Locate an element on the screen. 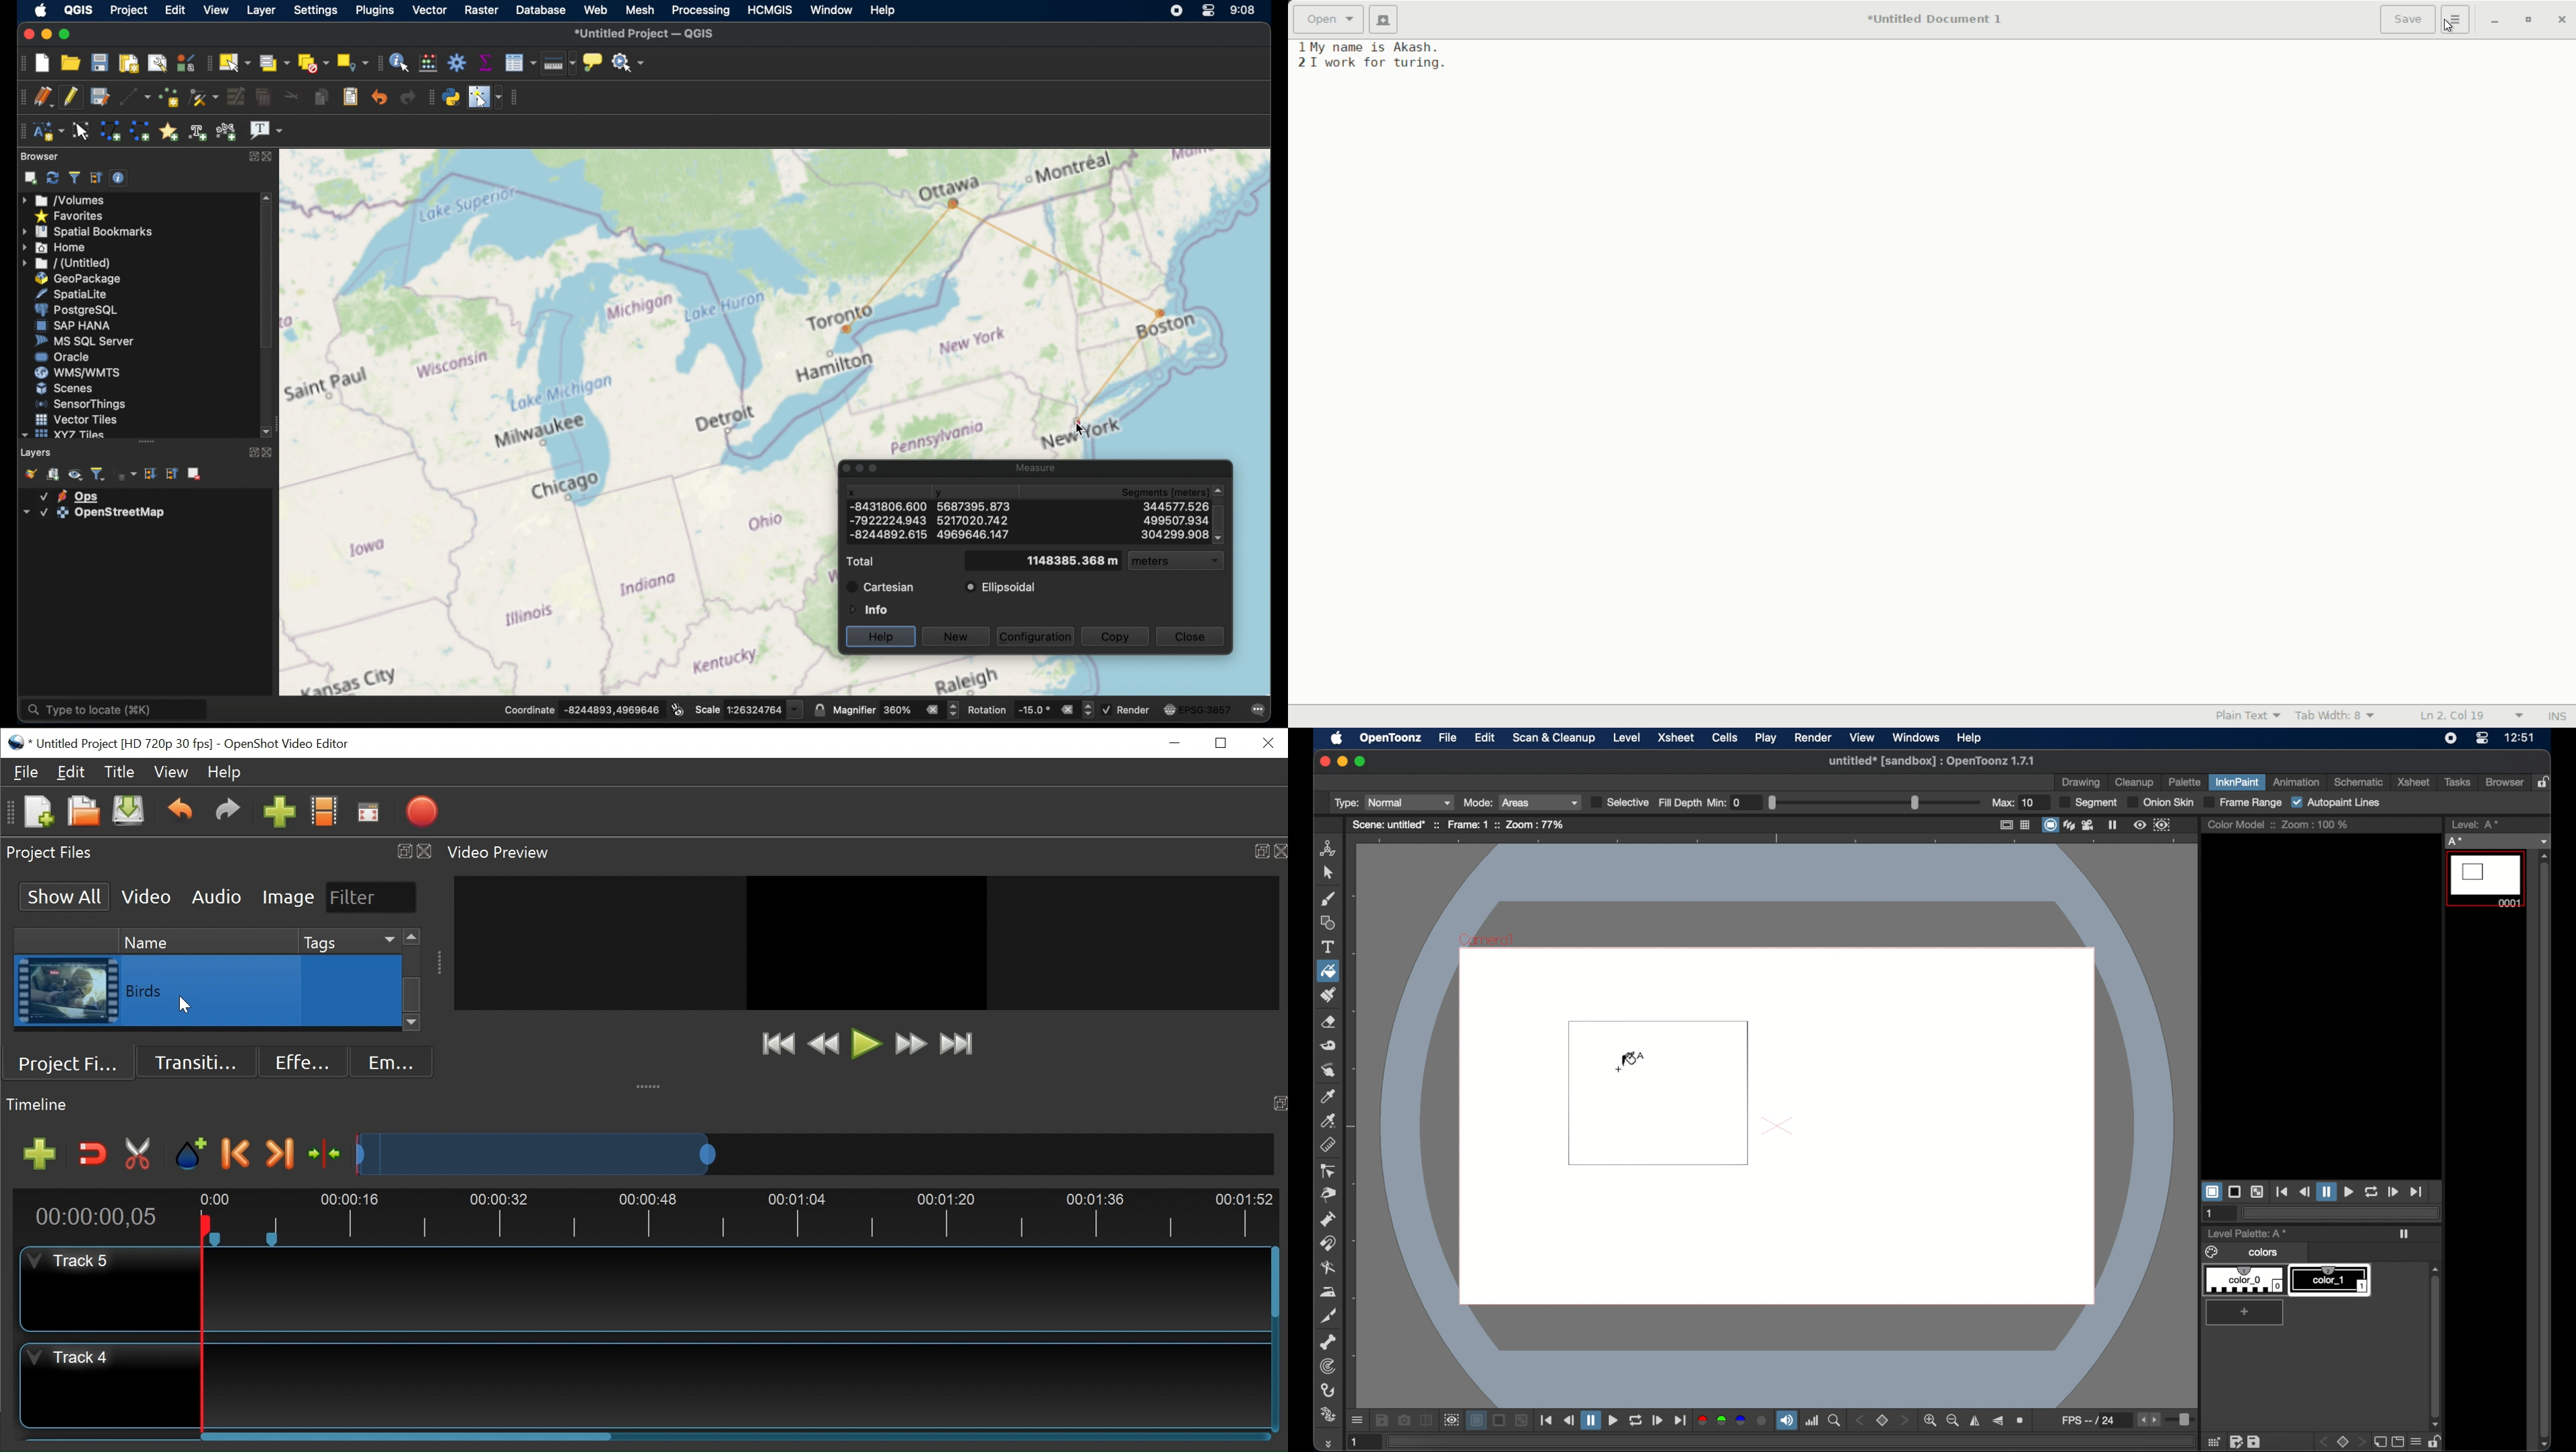 The image size is (2576, 1456). toolbox is located at coordinates (458, 62).